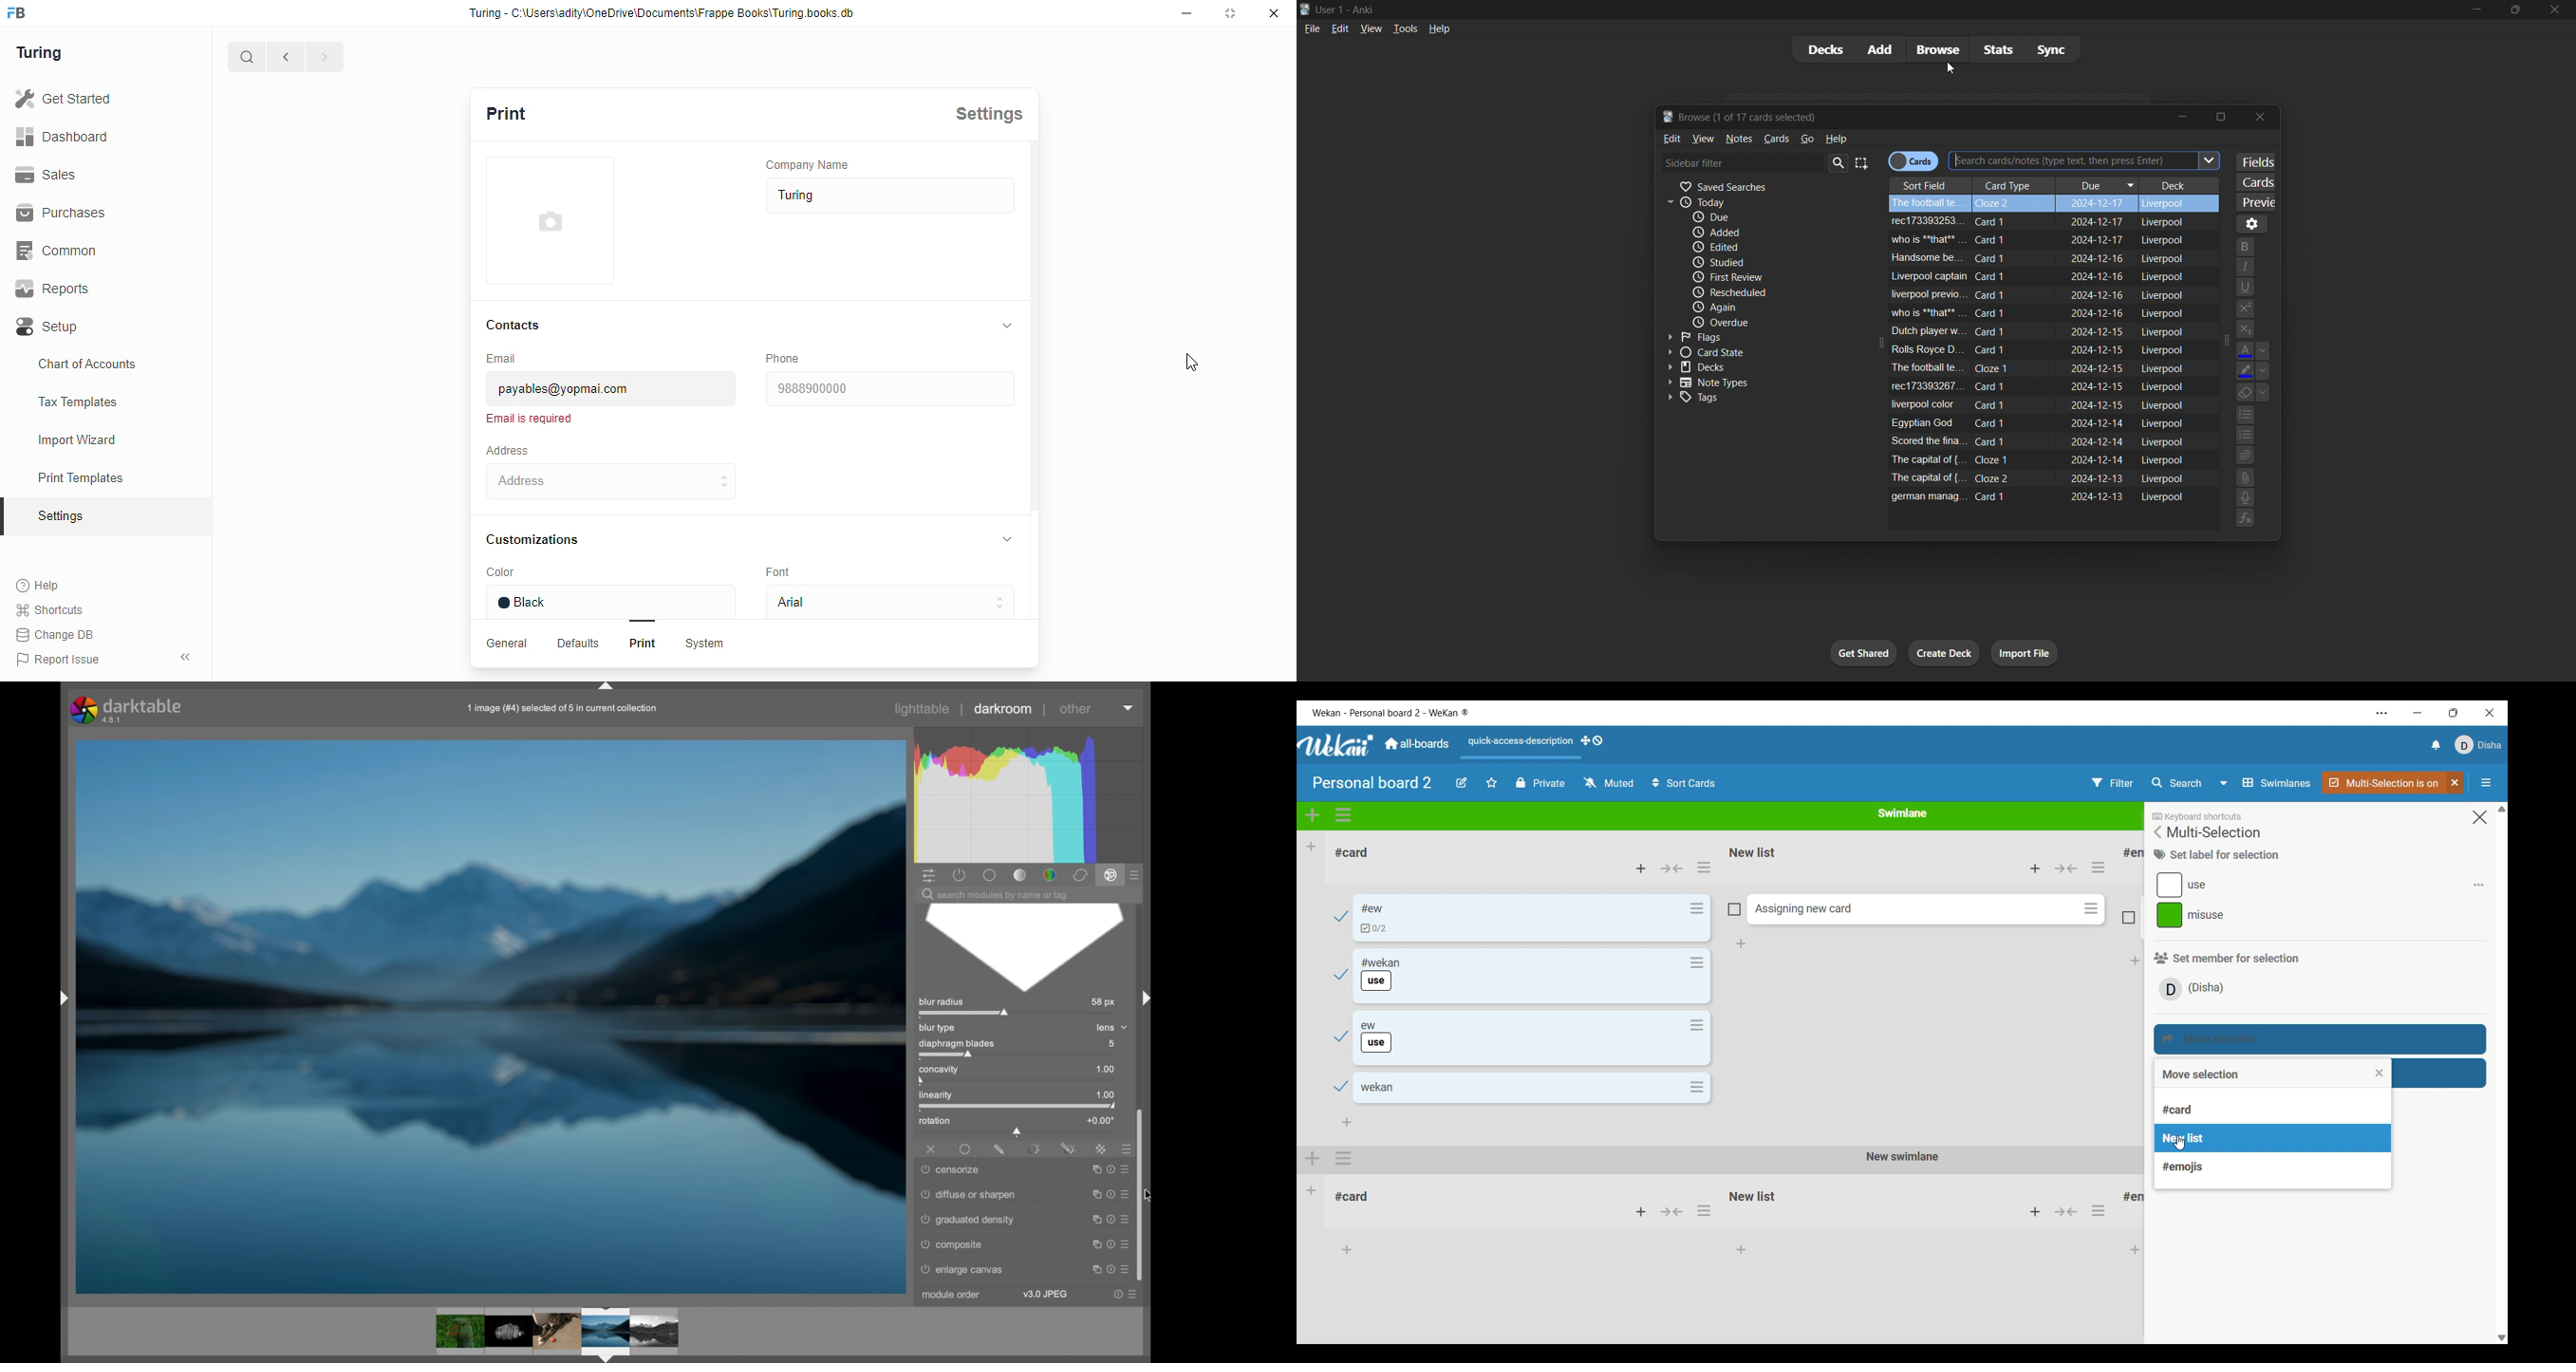 The image size is (2576, 1372). What do you see at coordinates (1095, 1168) in the screenshot?
I see `maximize` at bounding box center [1095, 1168].